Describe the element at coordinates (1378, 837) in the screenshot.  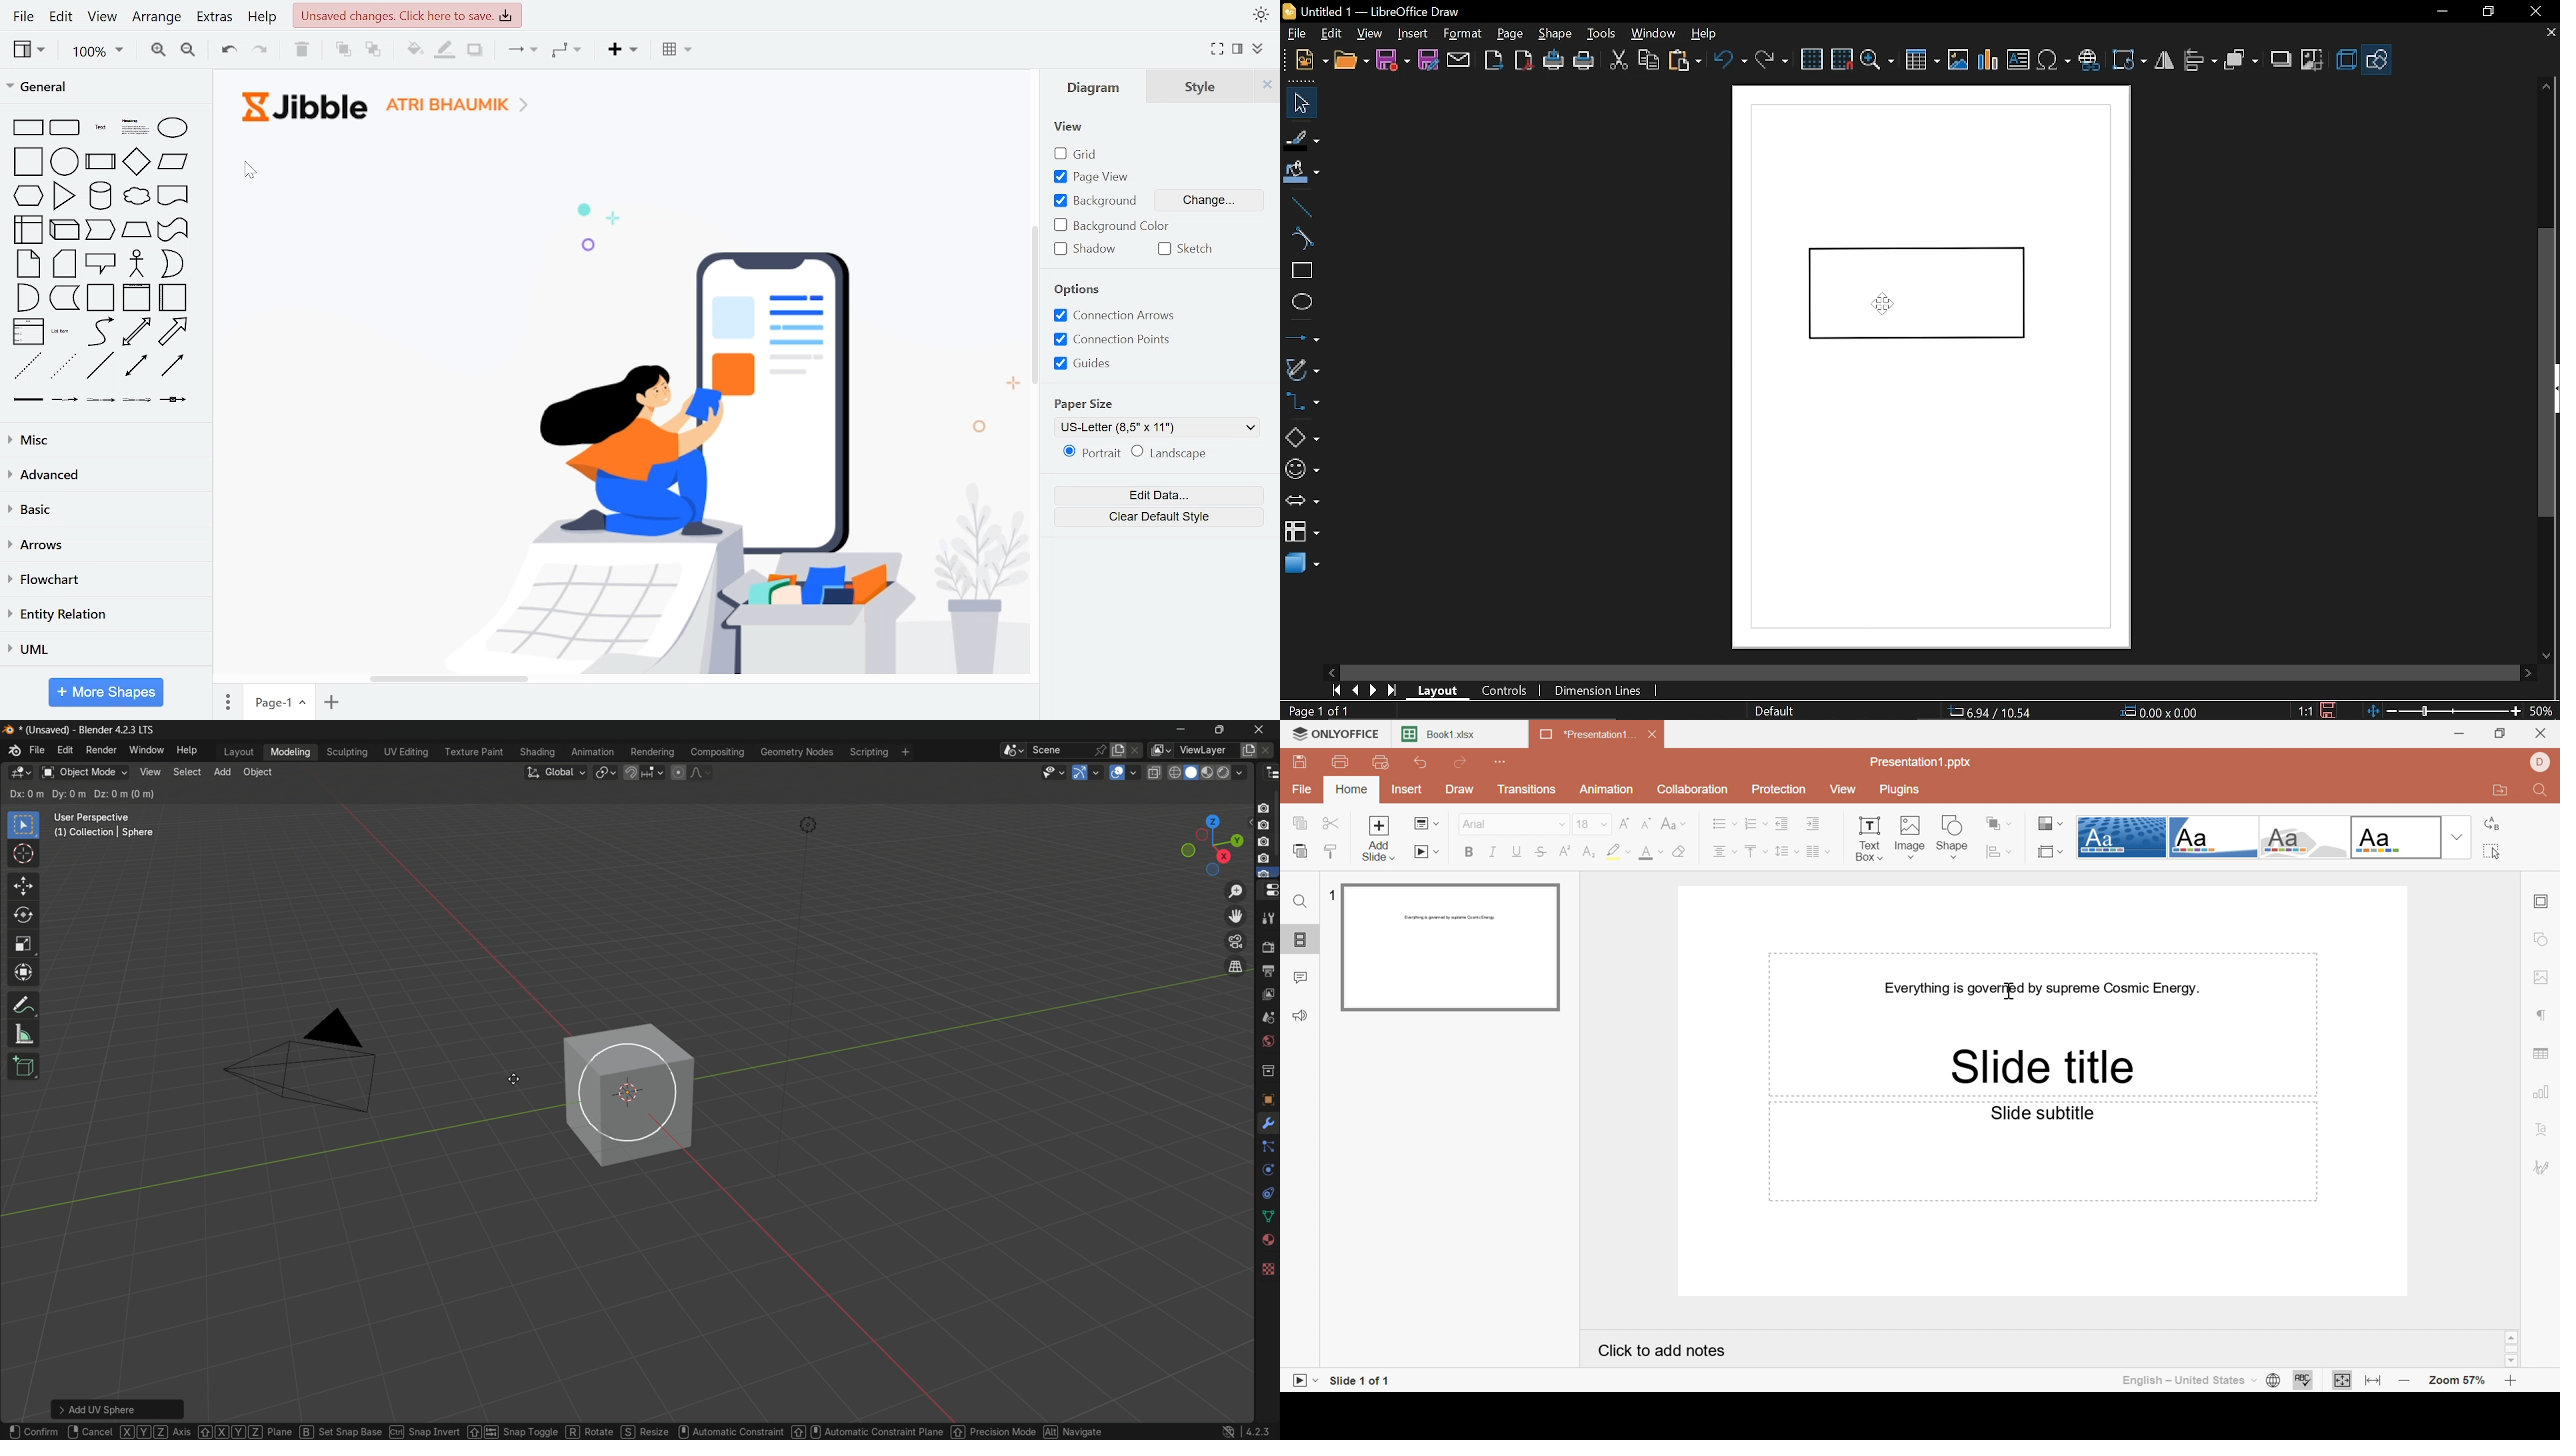
I see `Add slide` at that location.